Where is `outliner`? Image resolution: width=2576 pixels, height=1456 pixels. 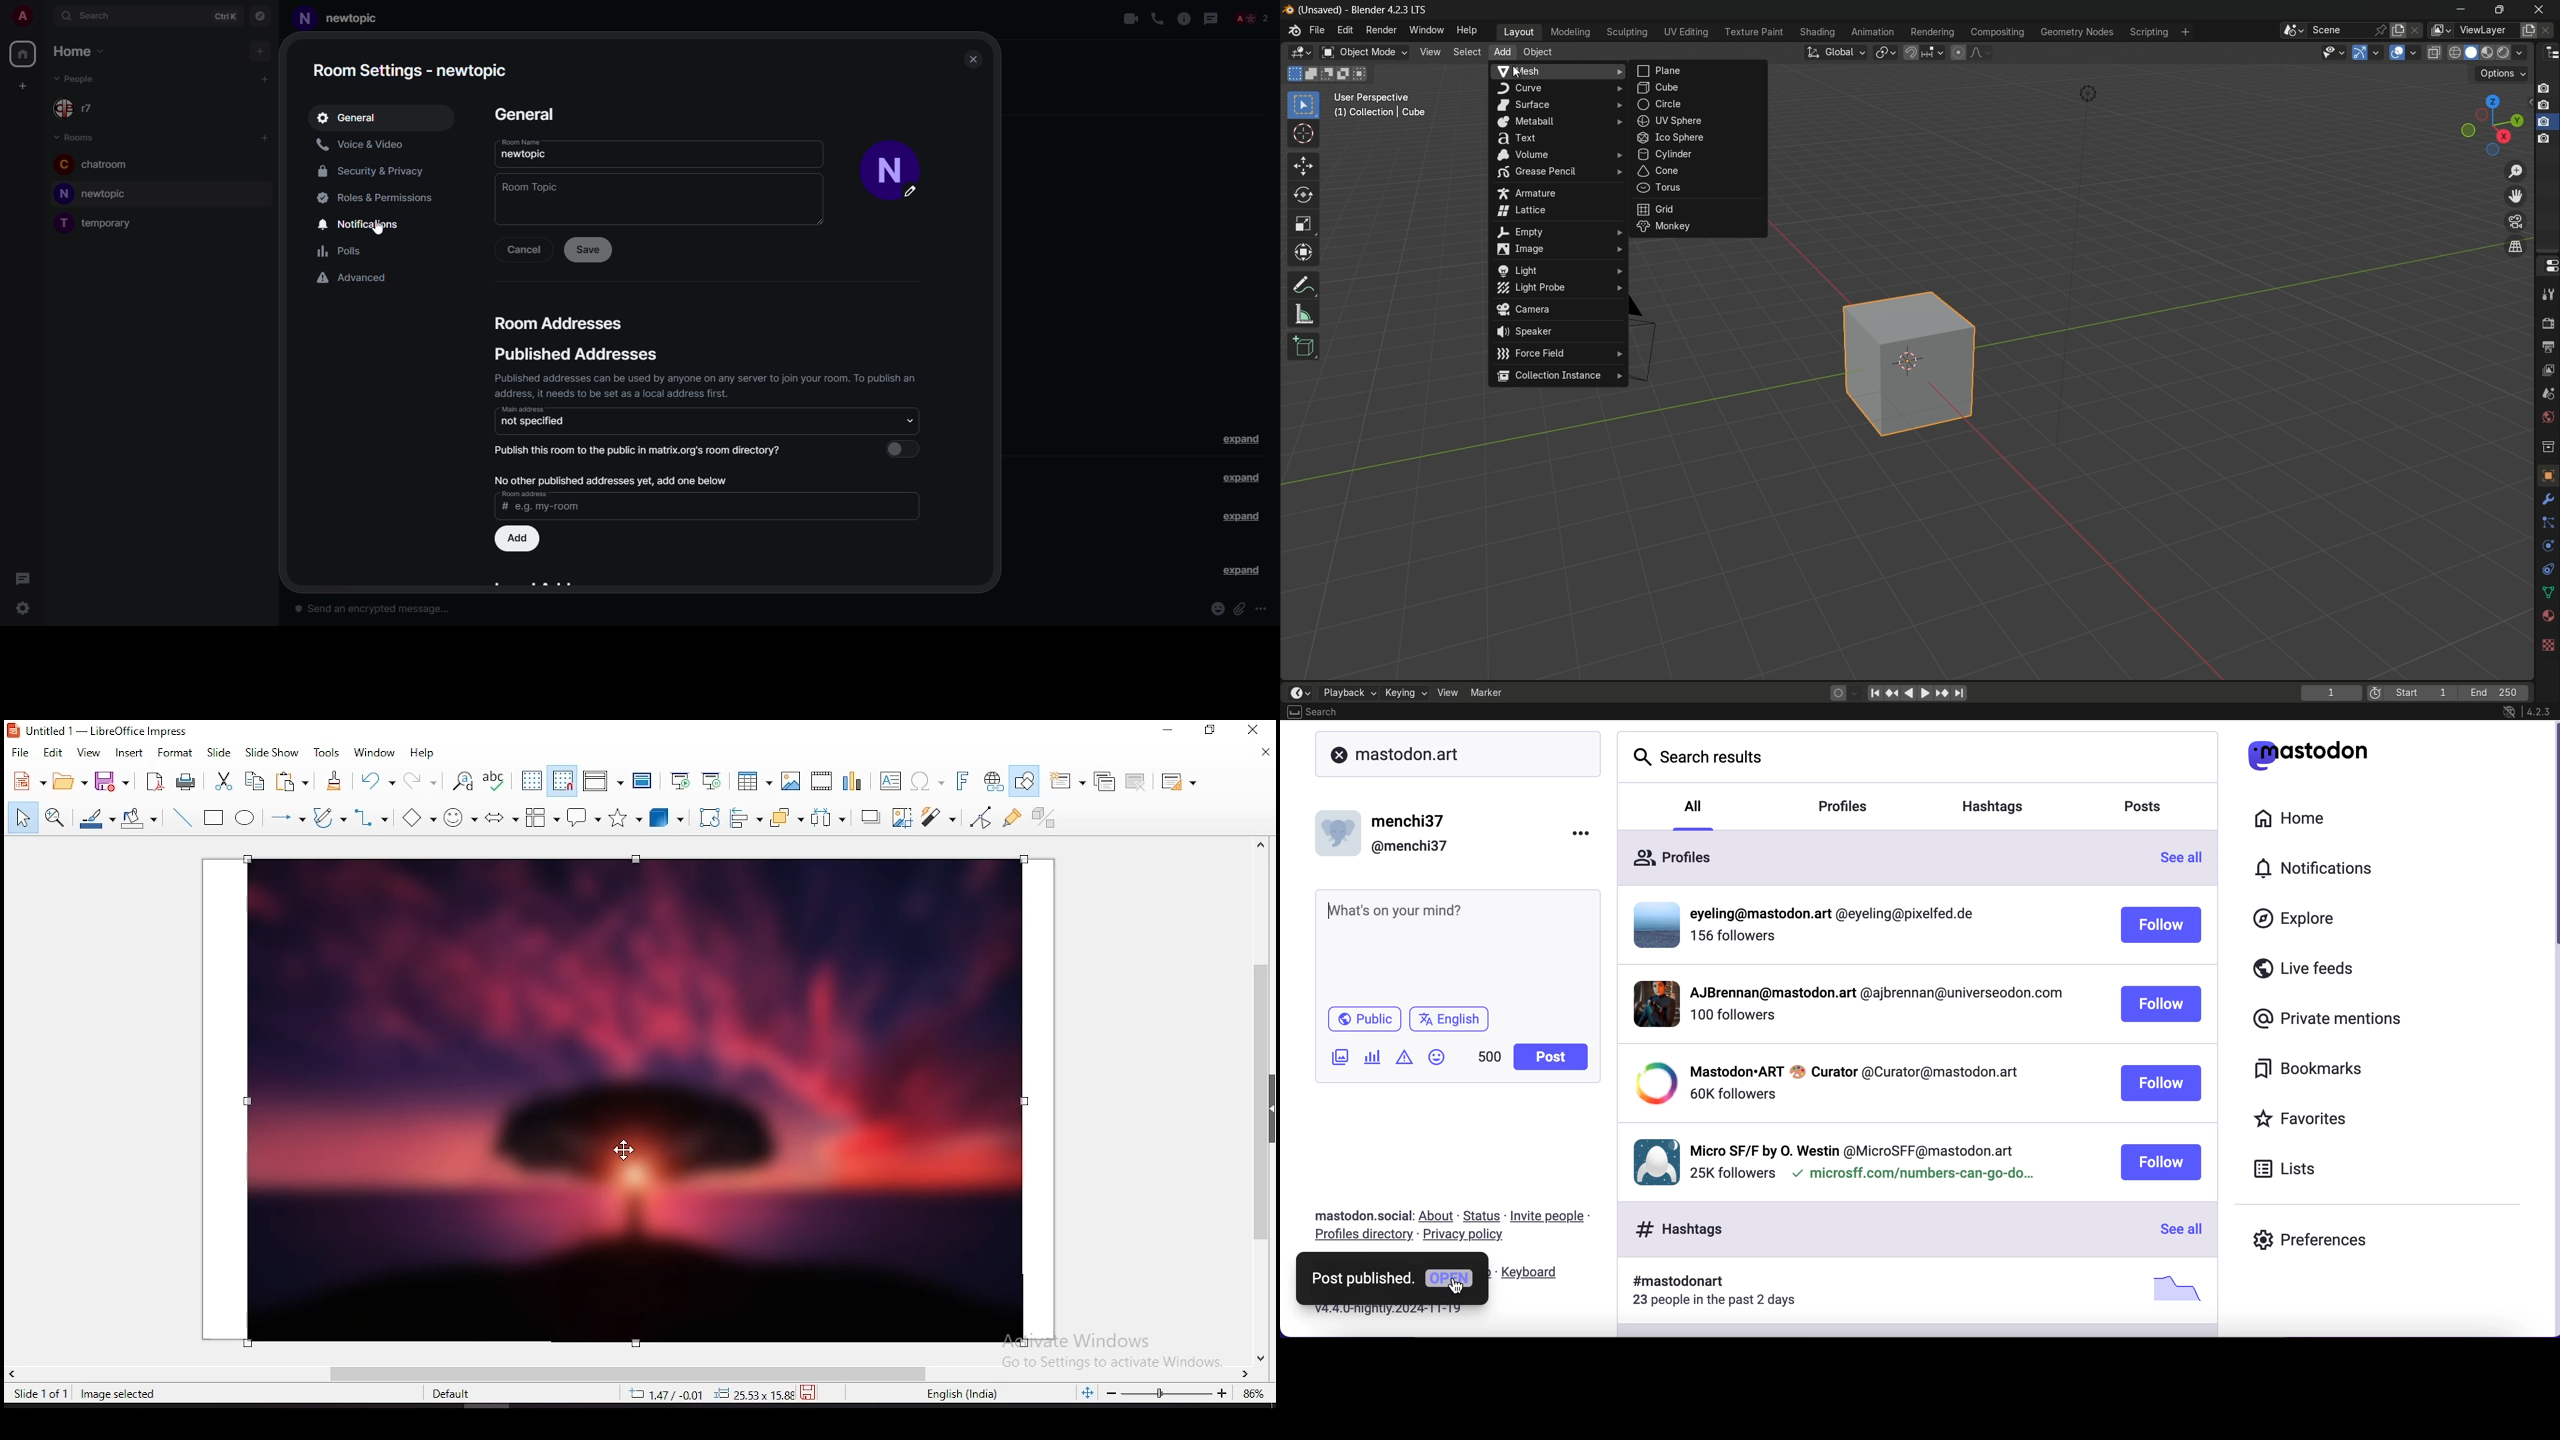 outliner is located at coordinates (2552, 53).